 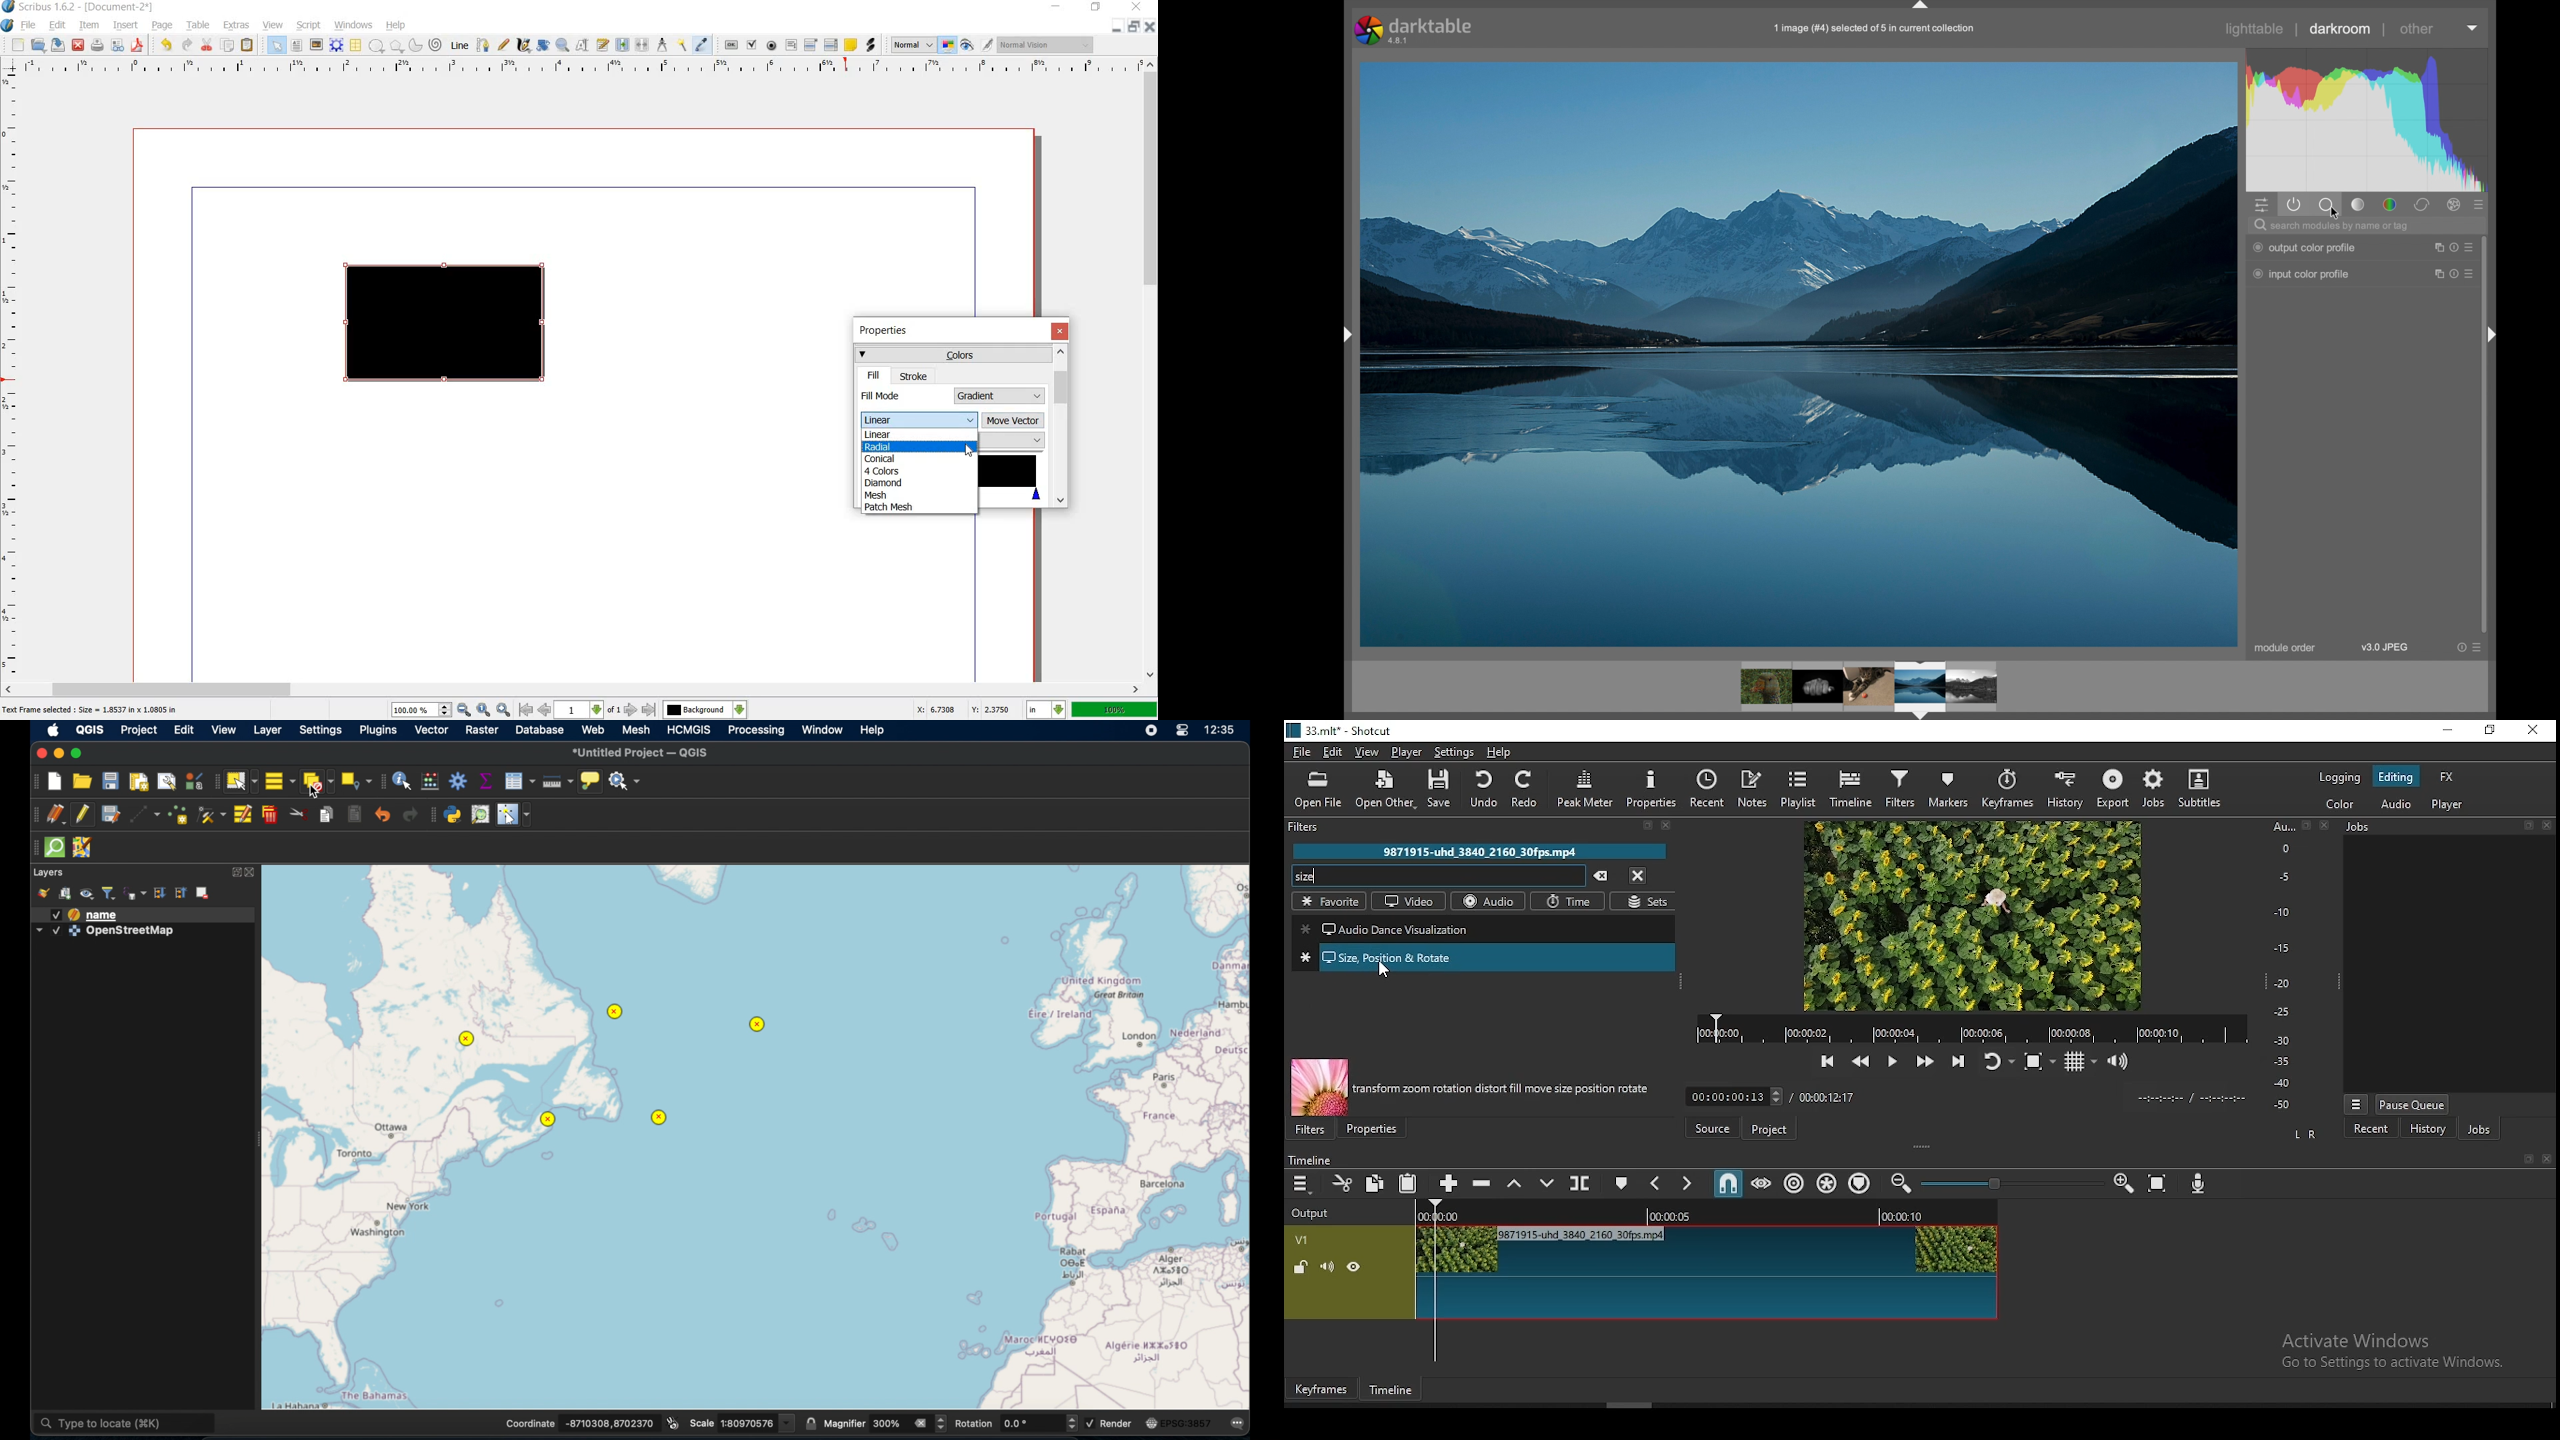 I want to click on zoom timeline to fit, so click(x=2159, y=1184).